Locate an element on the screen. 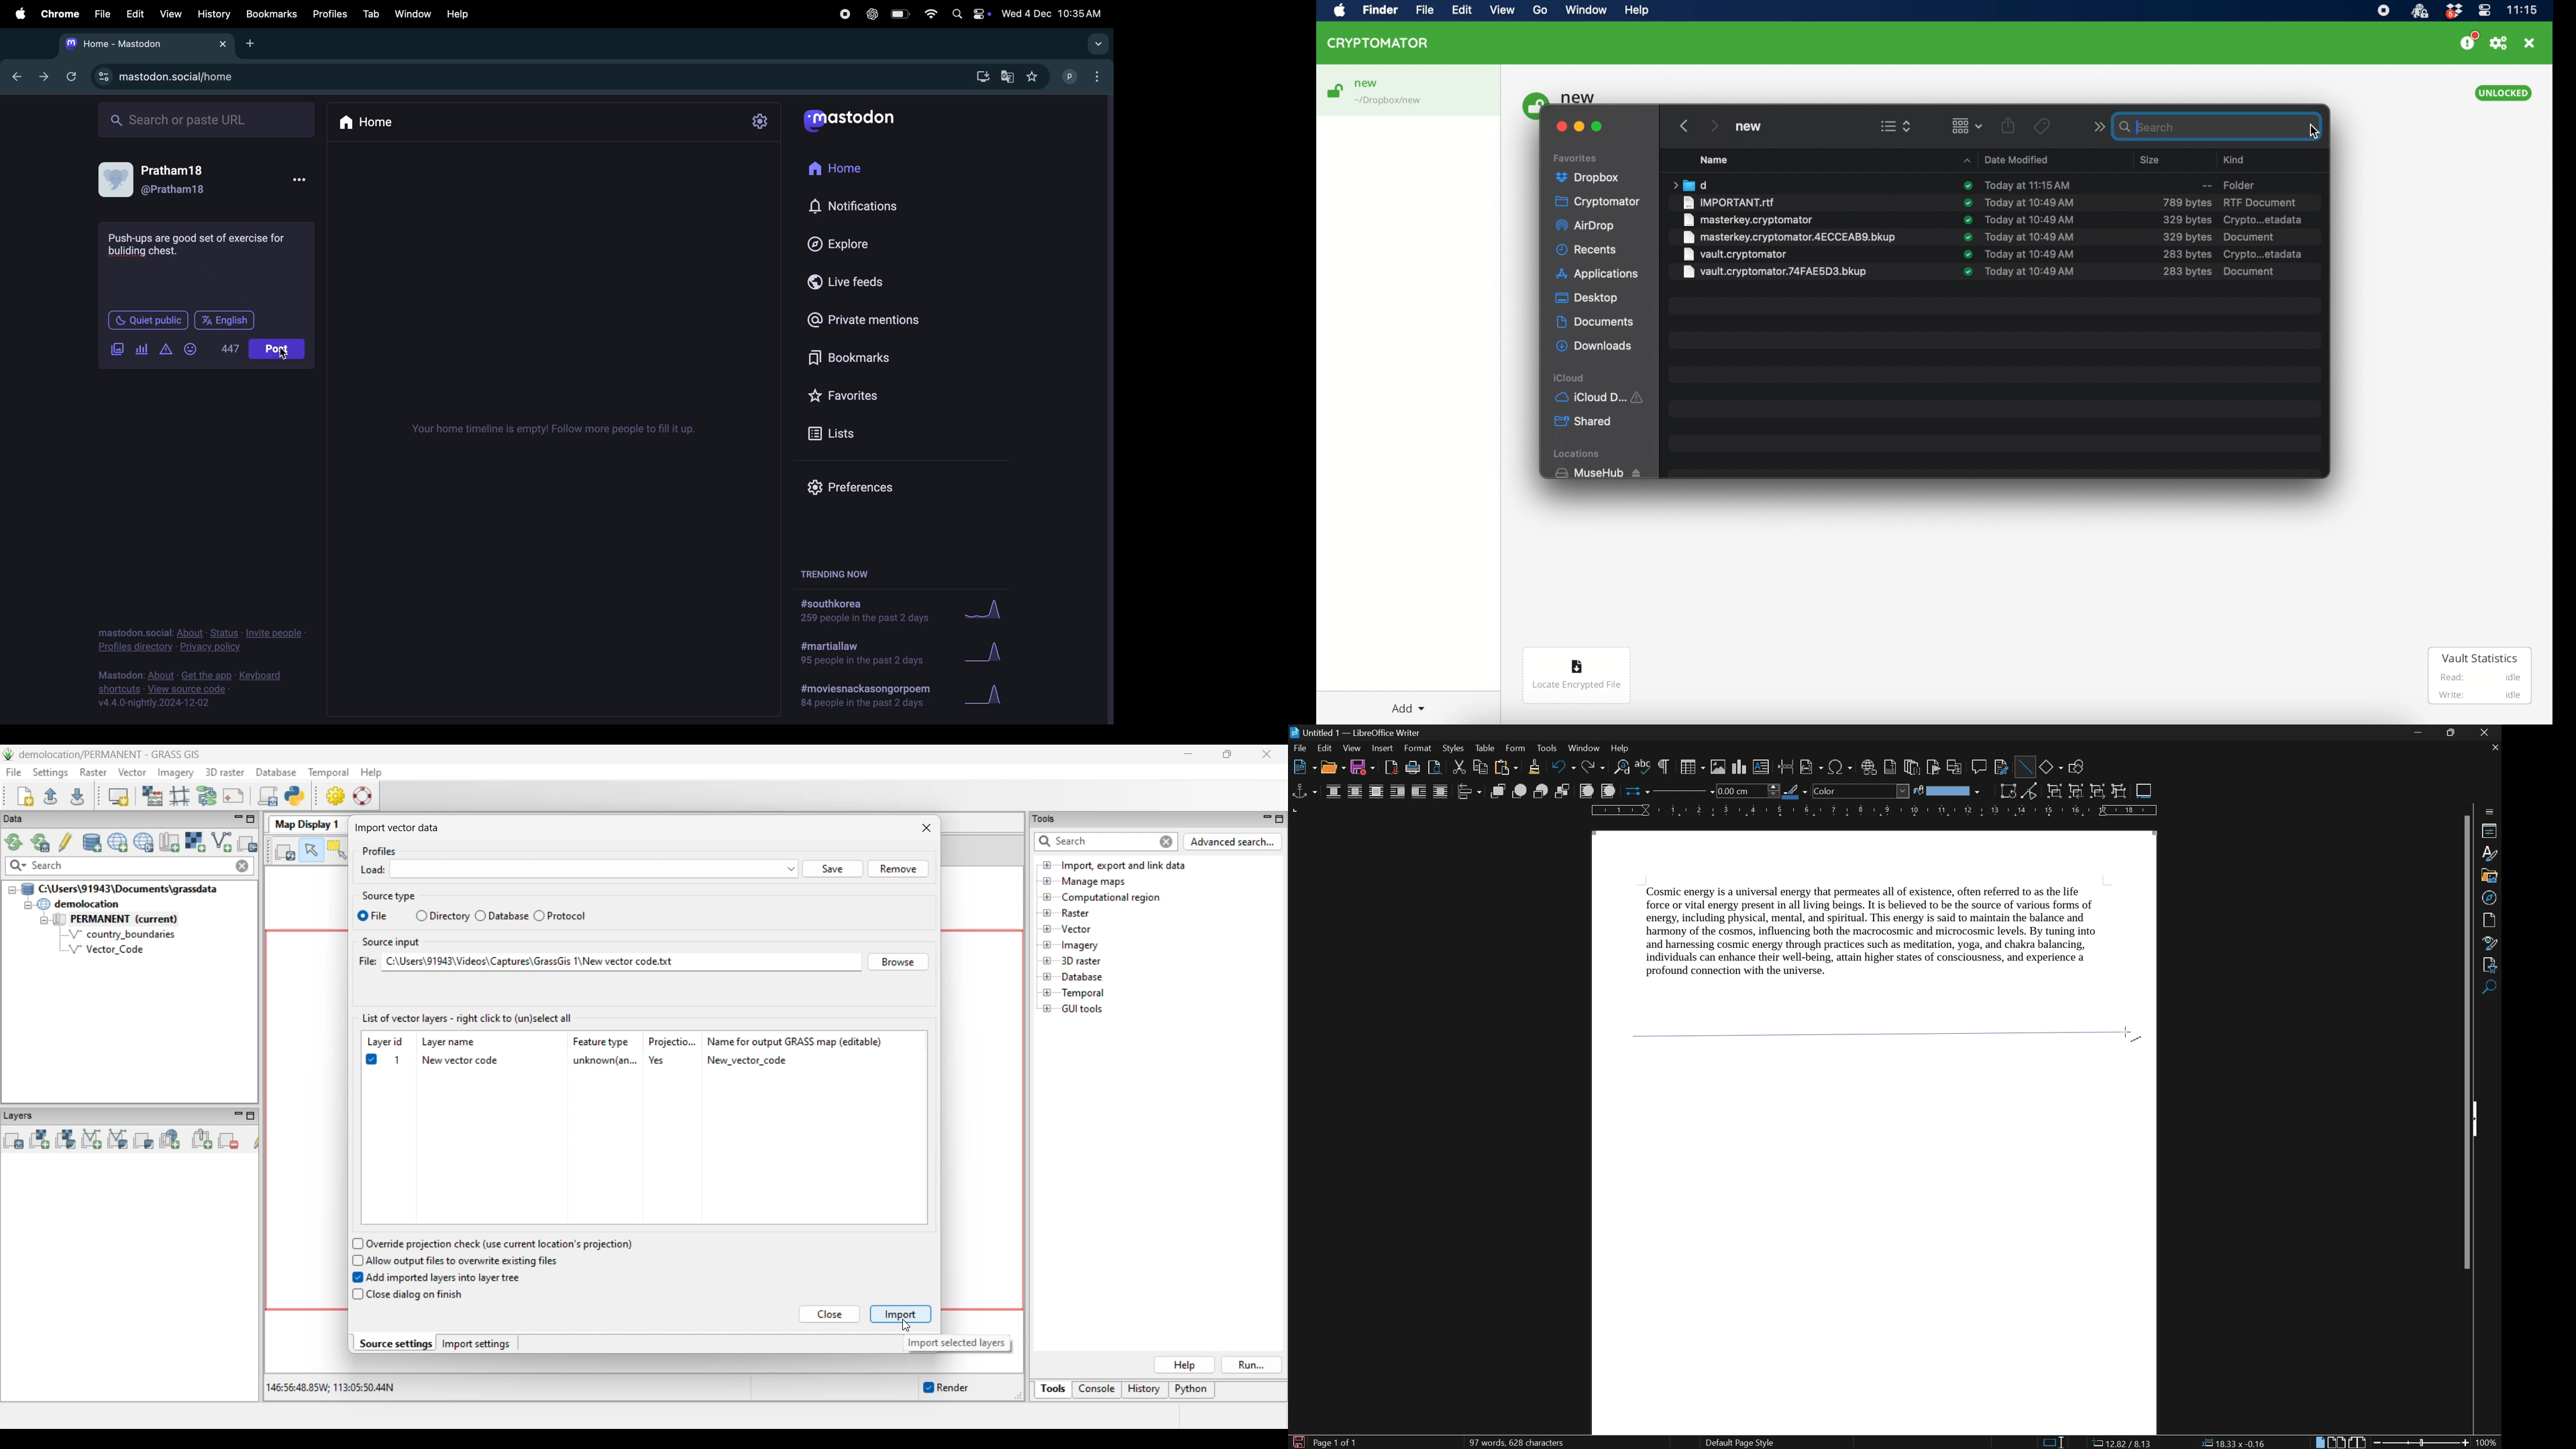 This screenshot has height=1456, width=2576. cut is located at coordinates (1460, 767).